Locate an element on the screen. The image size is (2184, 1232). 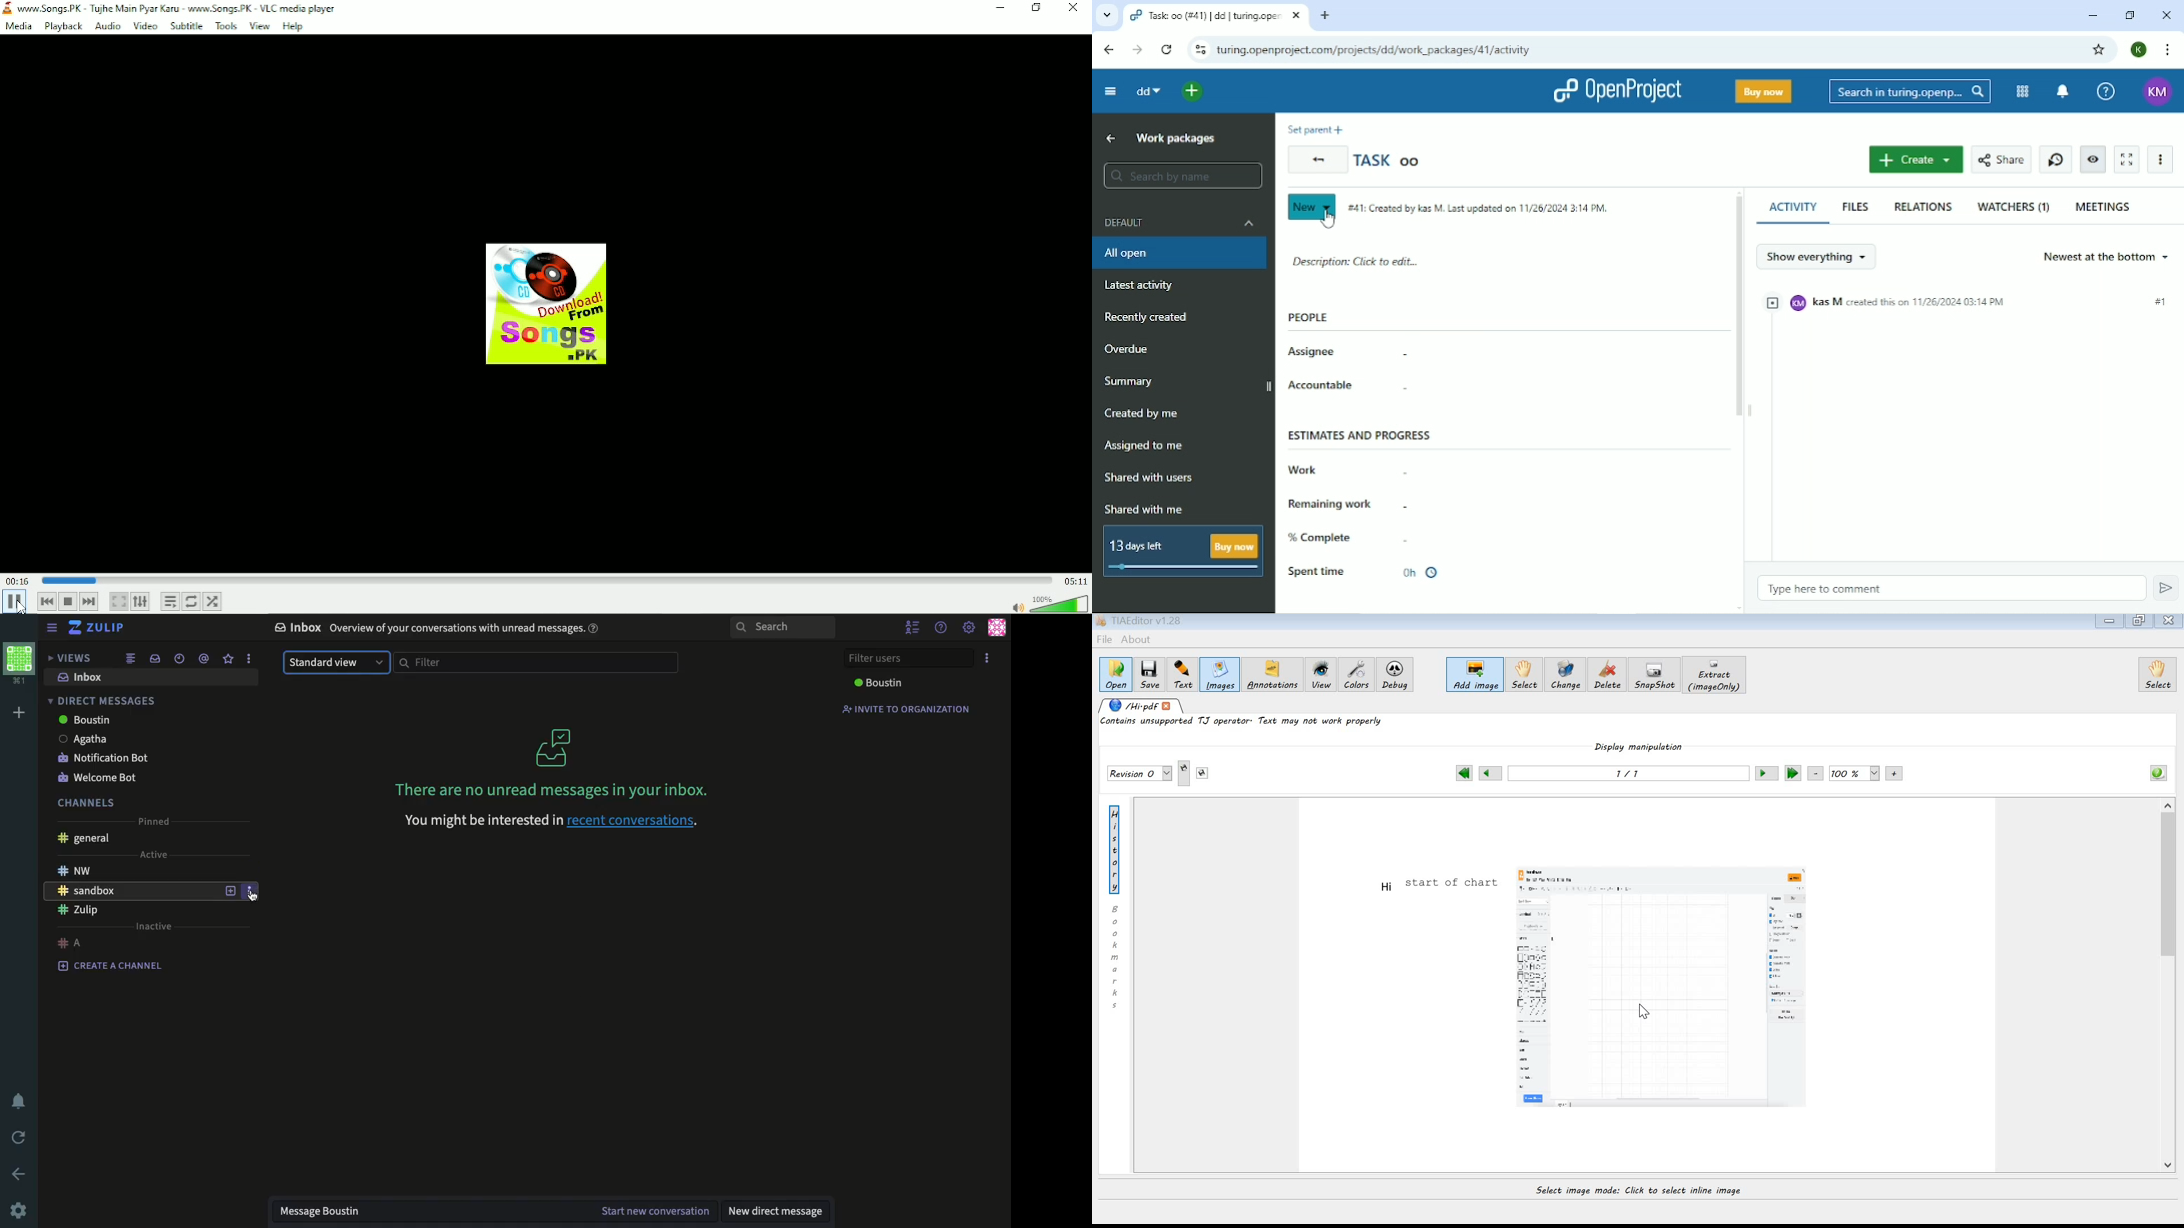
message boustin is located at coordinates (328, 1213).